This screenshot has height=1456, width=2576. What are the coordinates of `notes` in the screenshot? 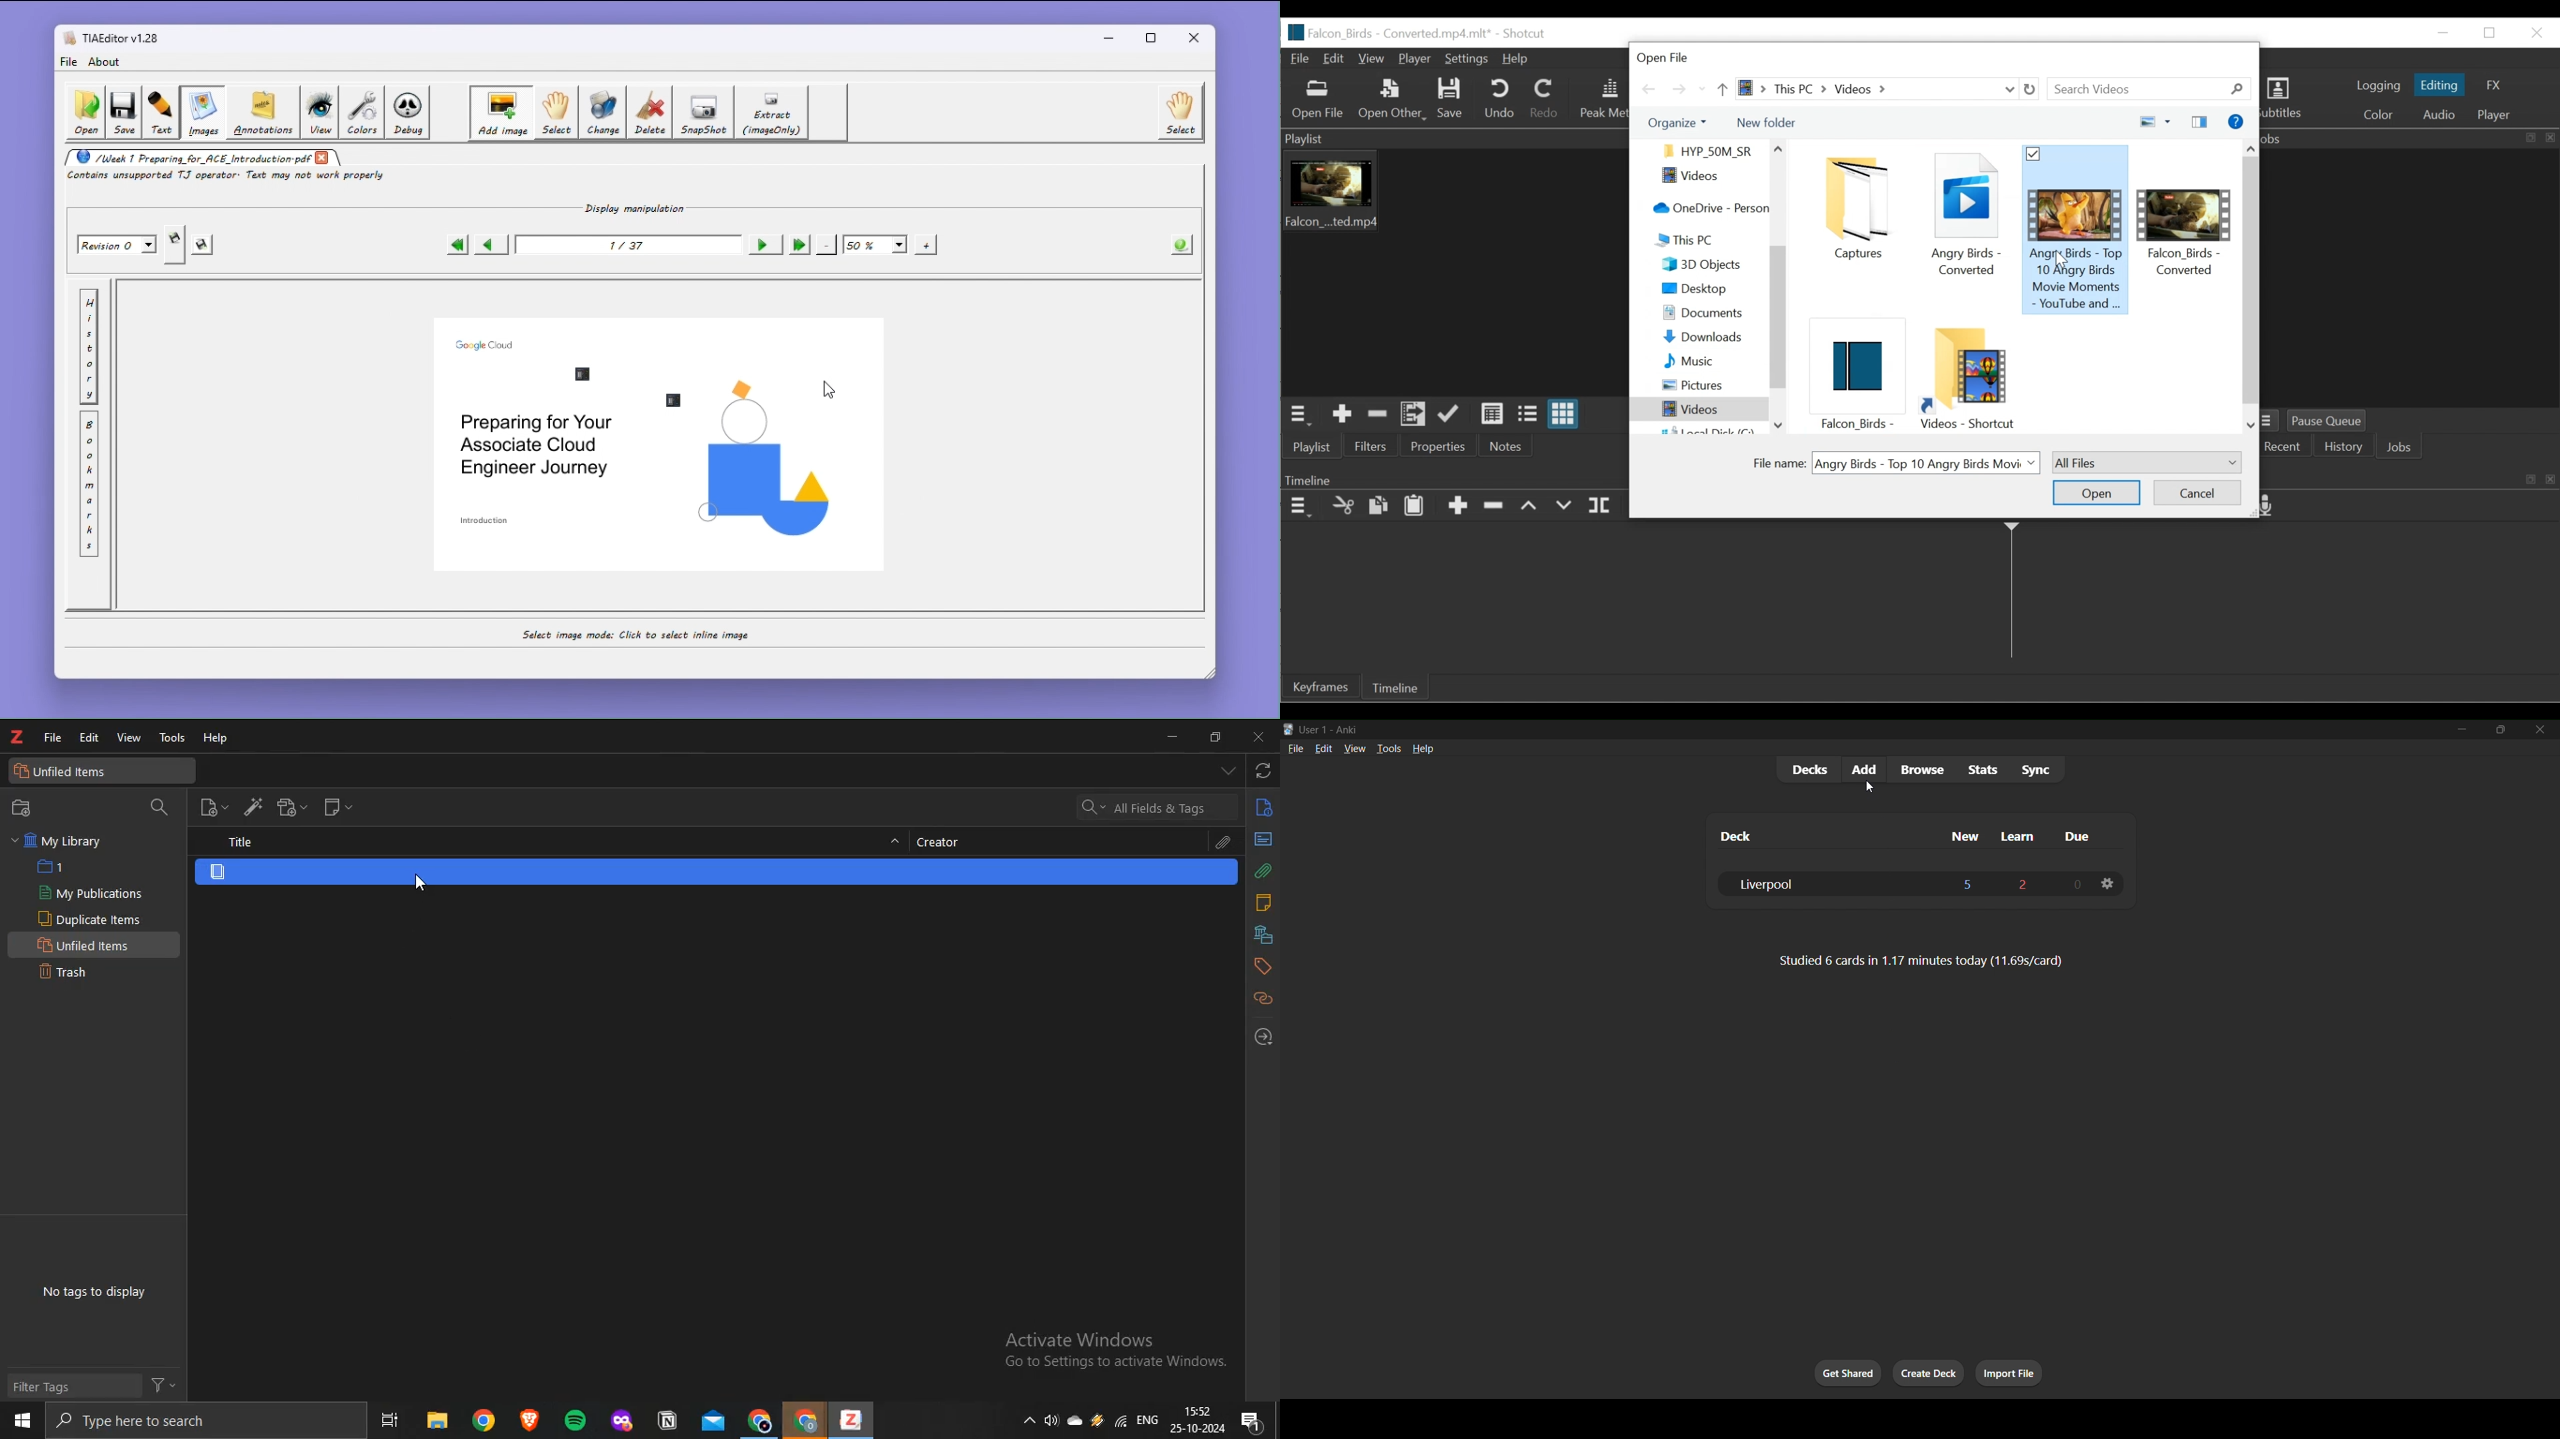 It's located at (1263, 903).